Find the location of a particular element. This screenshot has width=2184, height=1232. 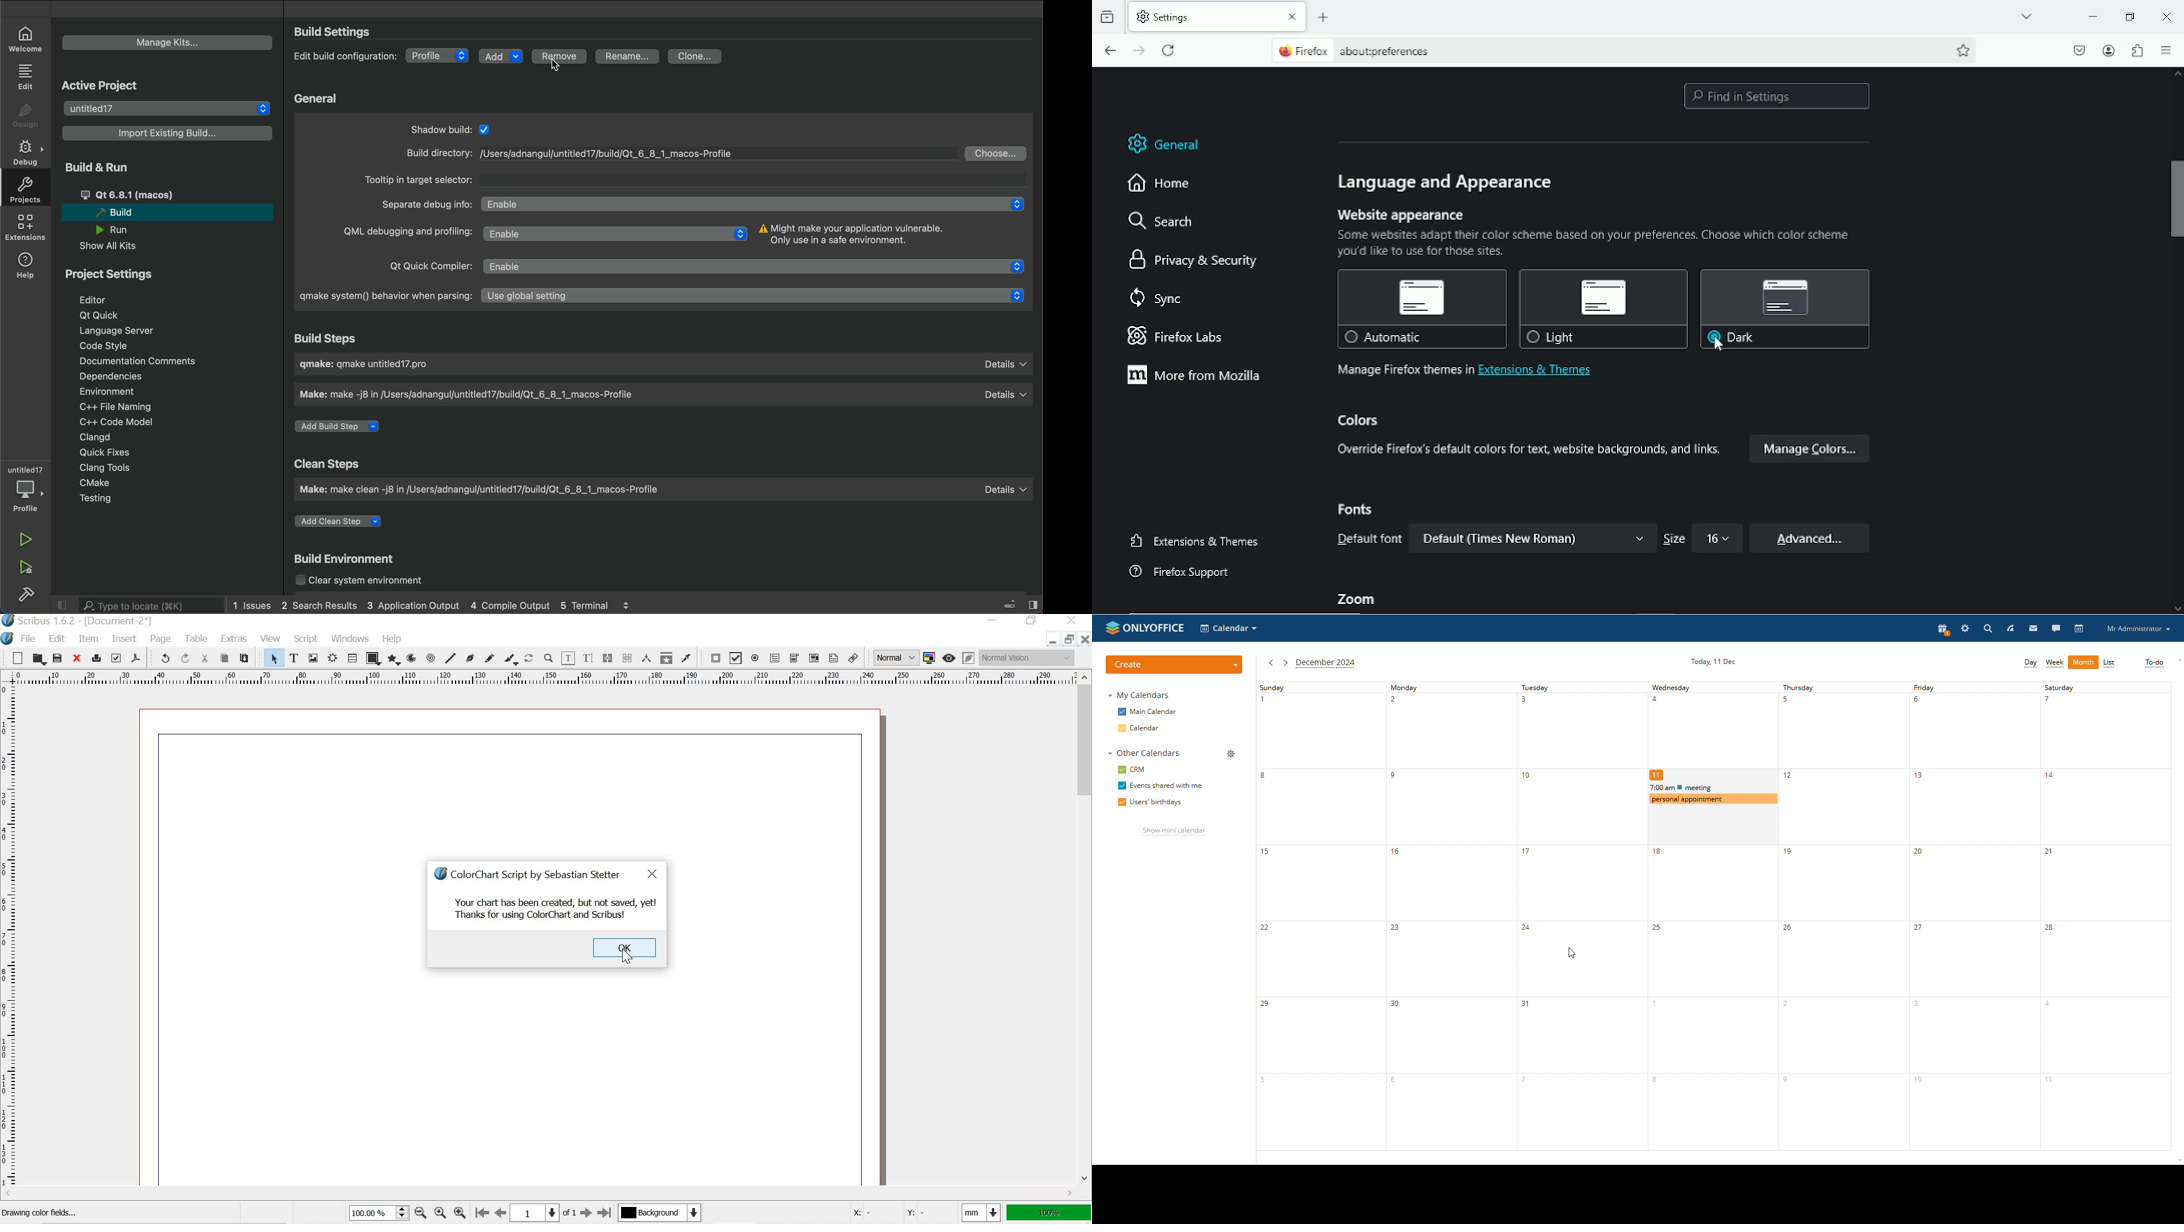

line is located at coordinates (450, 657).